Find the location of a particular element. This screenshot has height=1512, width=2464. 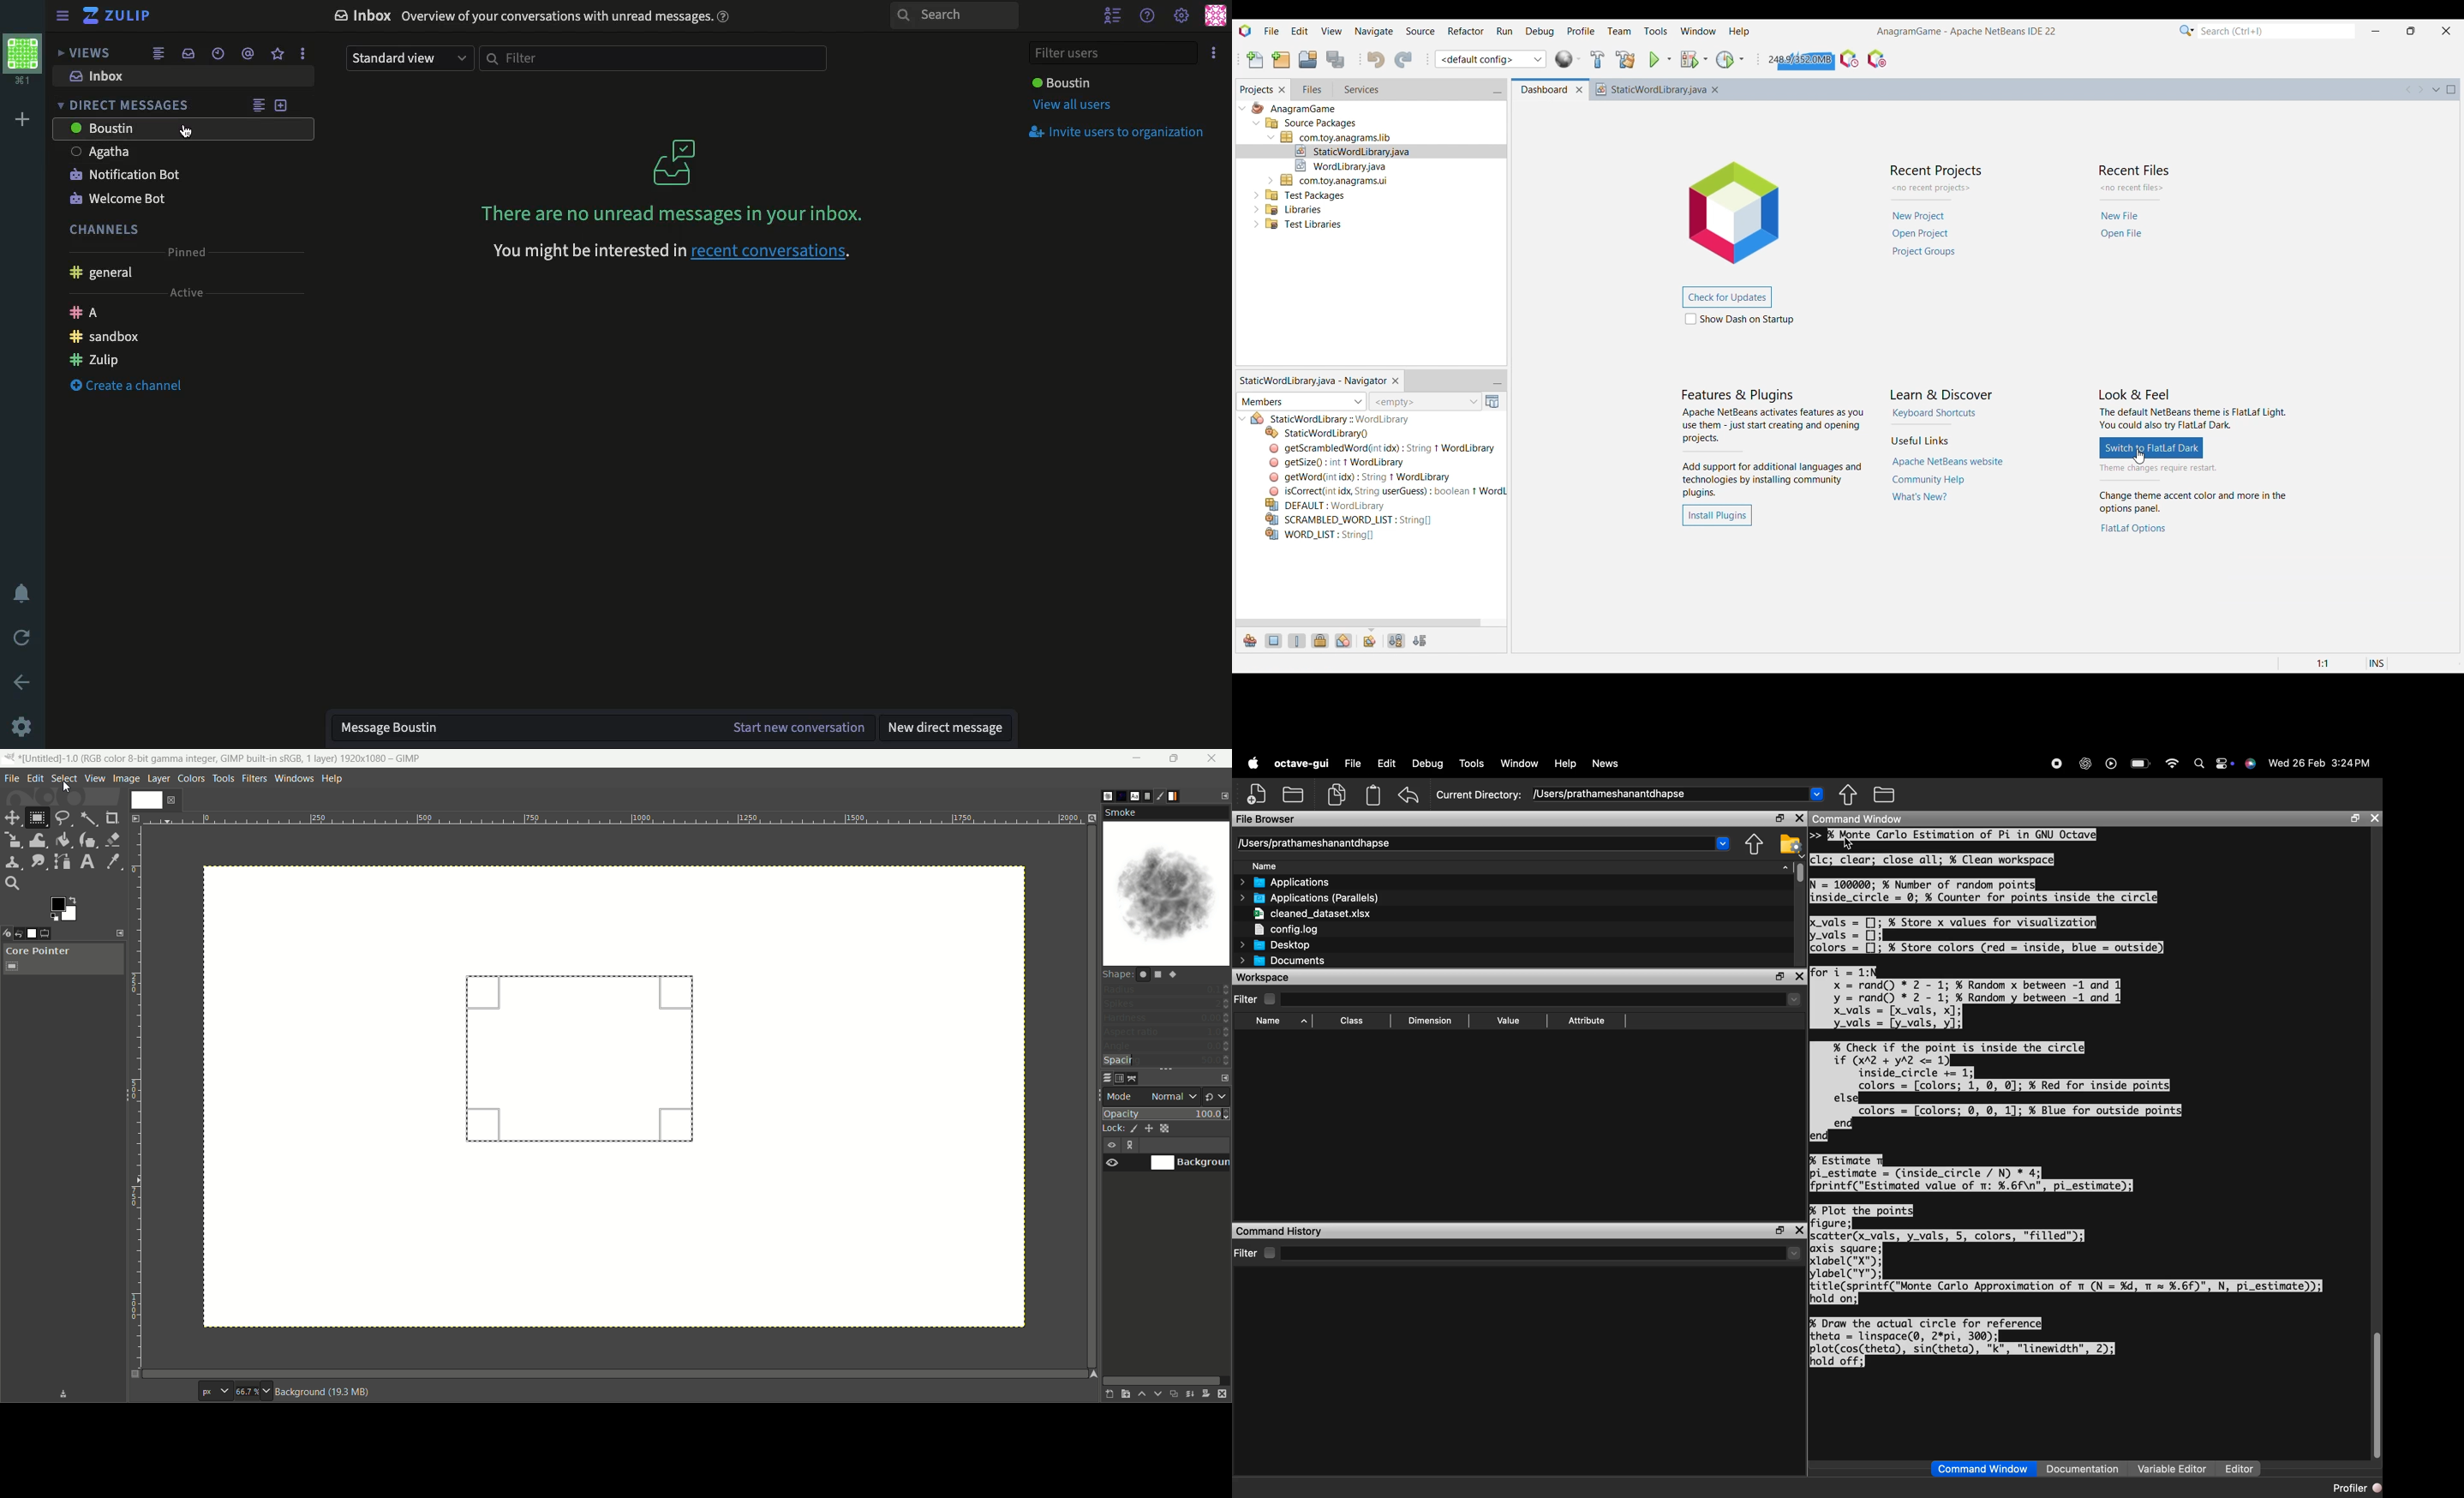

New project is located at coordinates (1281, 60).